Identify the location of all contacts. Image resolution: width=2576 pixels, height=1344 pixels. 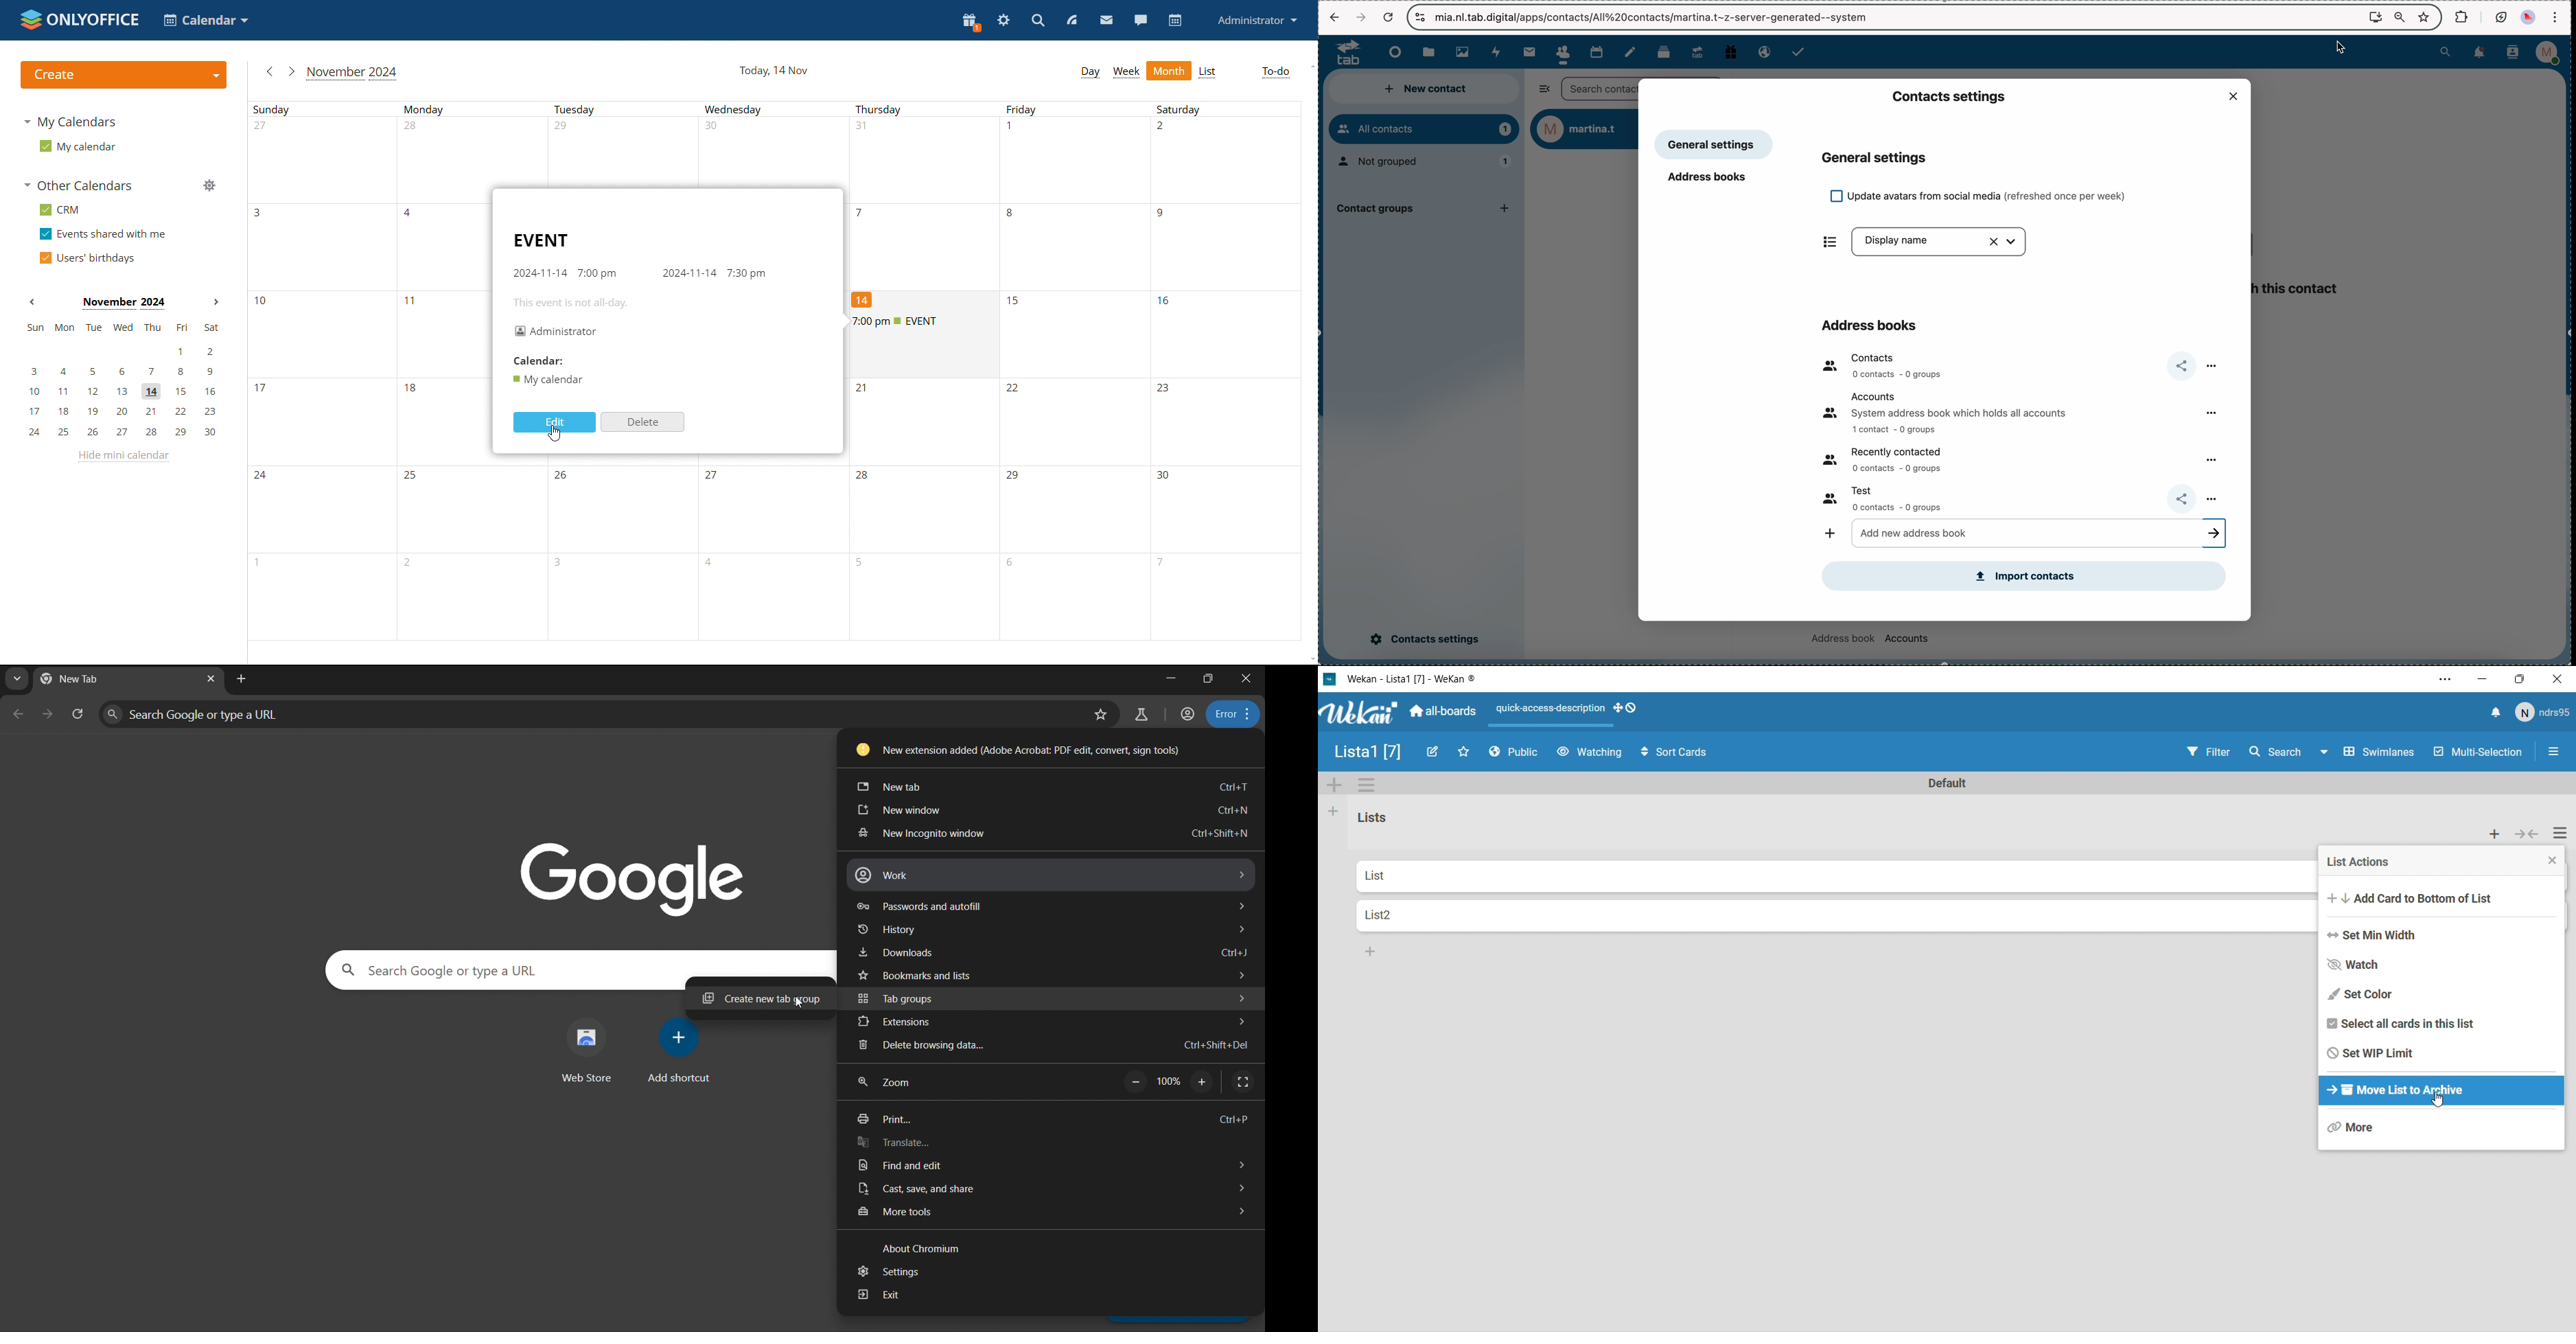
(1423, 130).